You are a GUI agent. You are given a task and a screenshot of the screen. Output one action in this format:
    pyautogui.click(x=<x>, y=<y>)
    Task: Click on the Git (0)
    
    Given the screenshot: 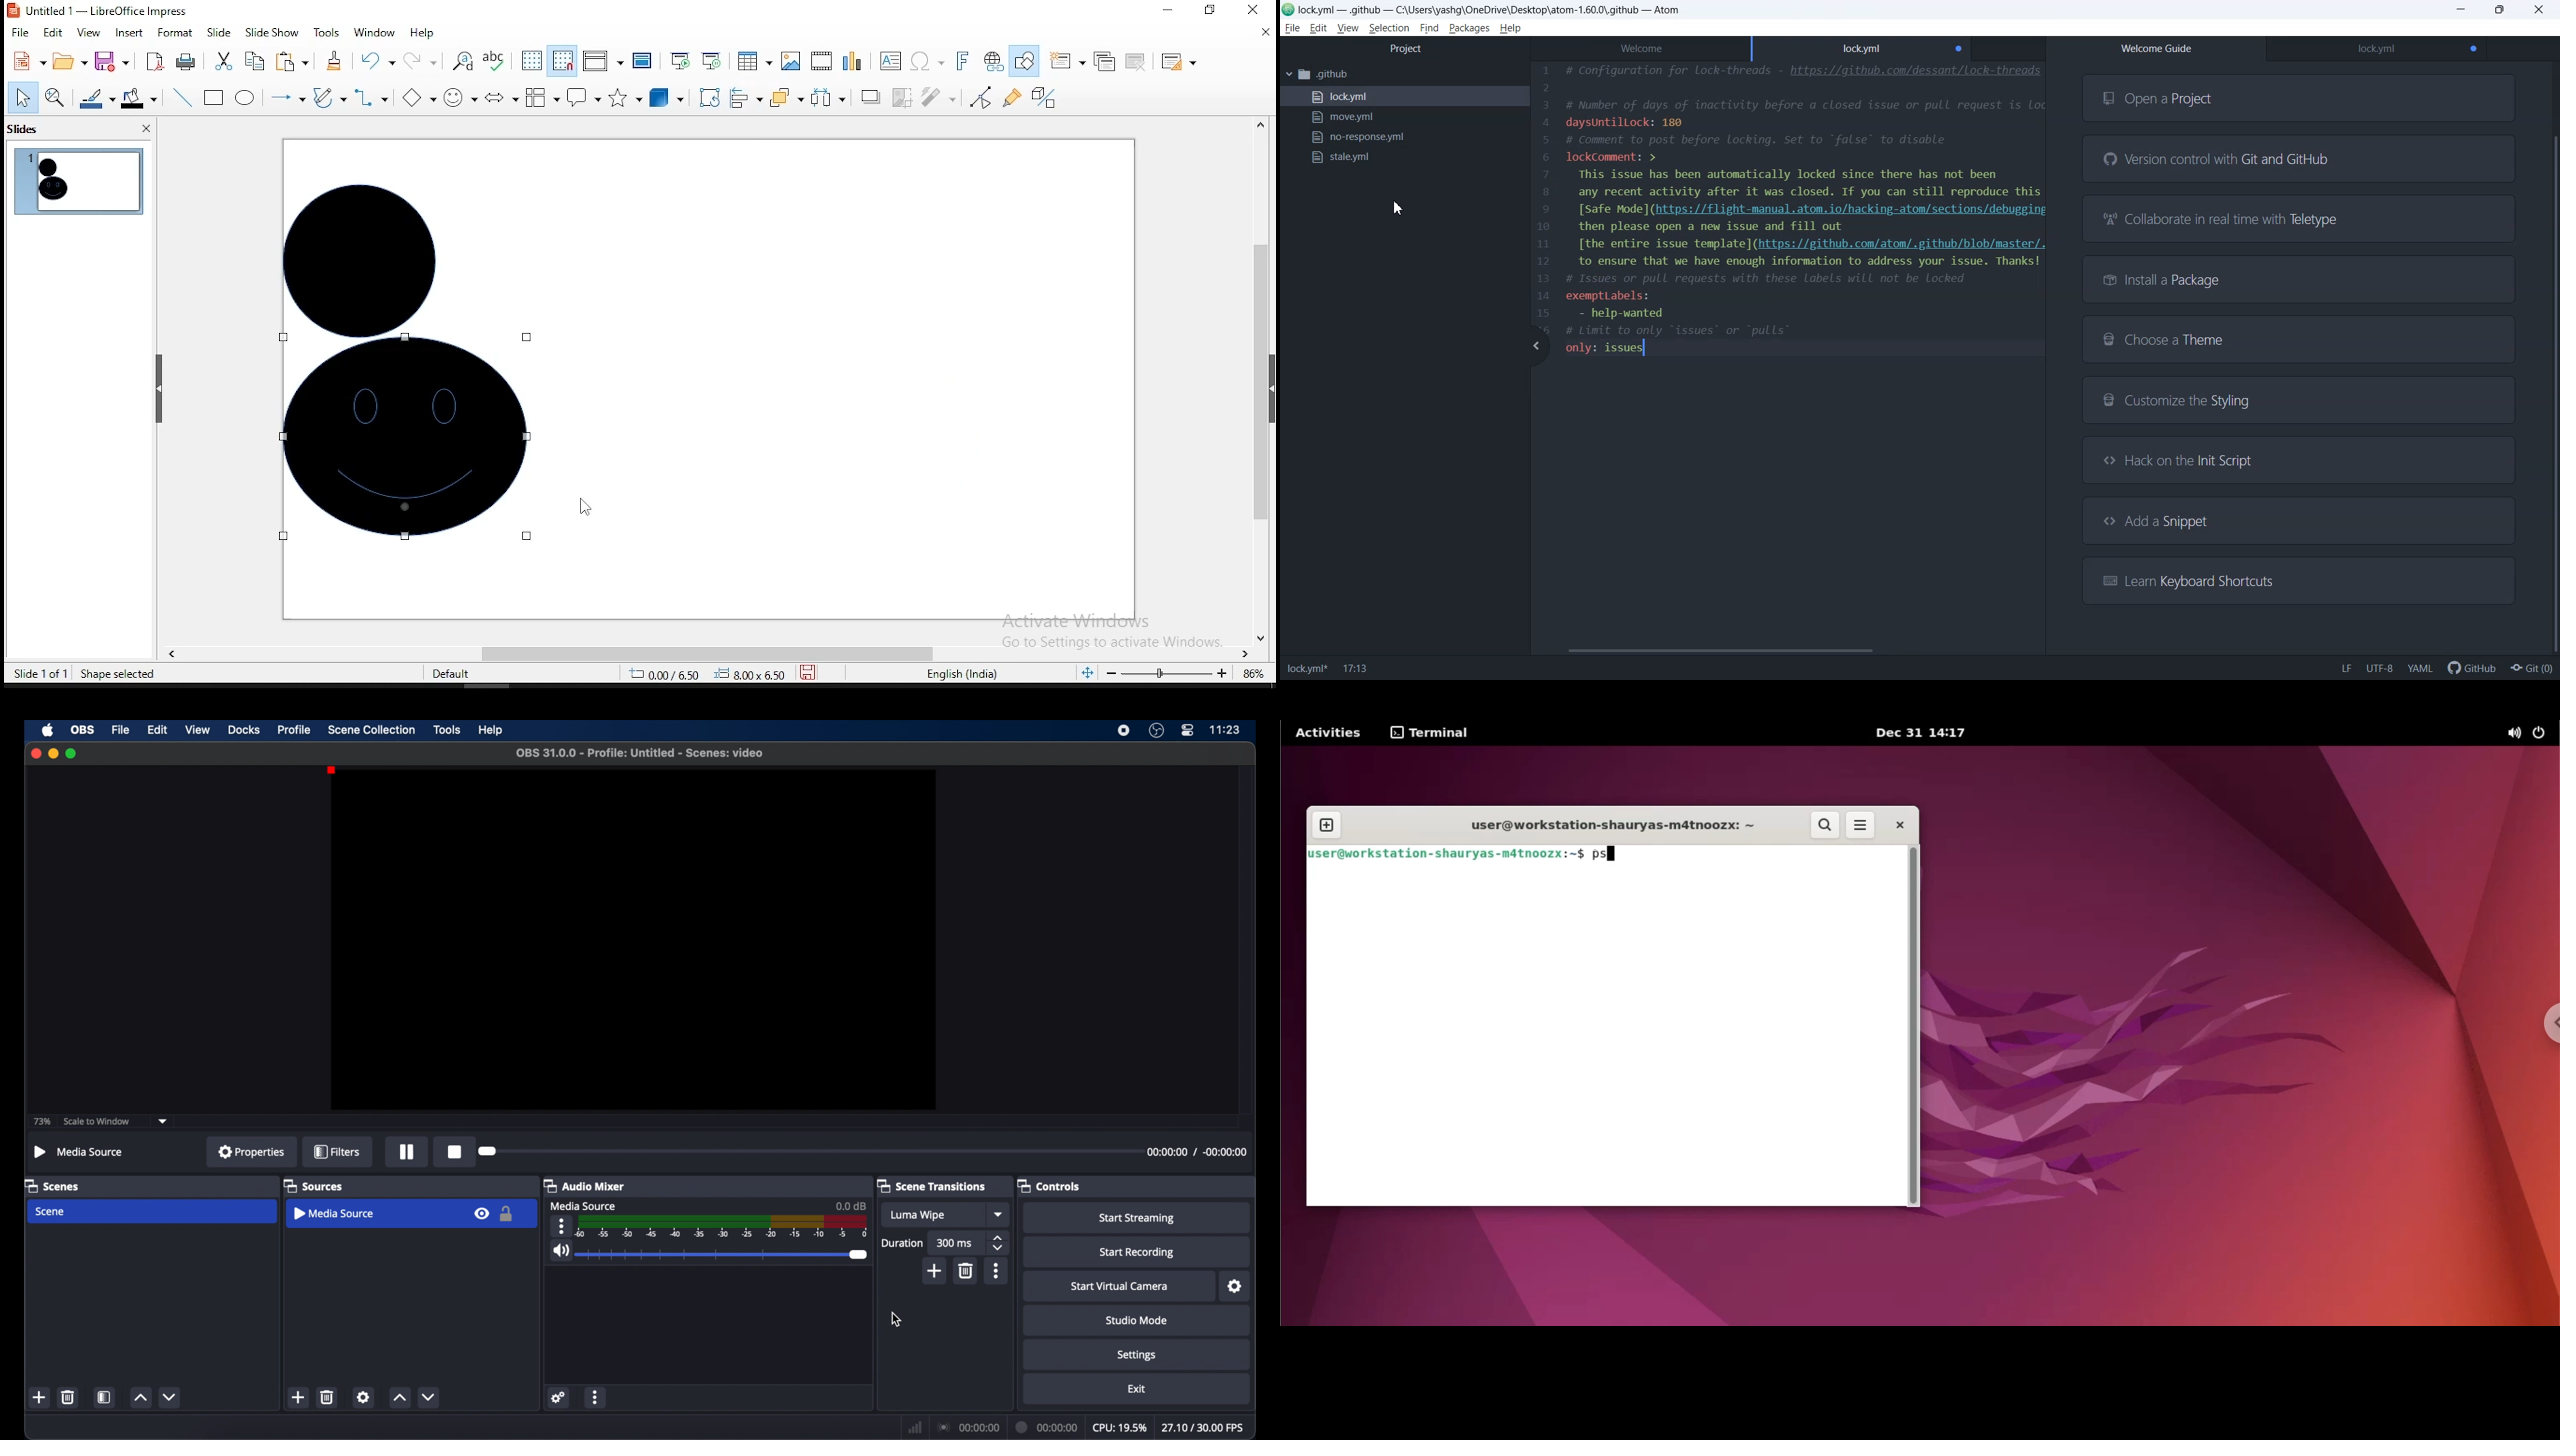 What is the action you would take?
    pyautogui.click(x=2532, y=668)
    